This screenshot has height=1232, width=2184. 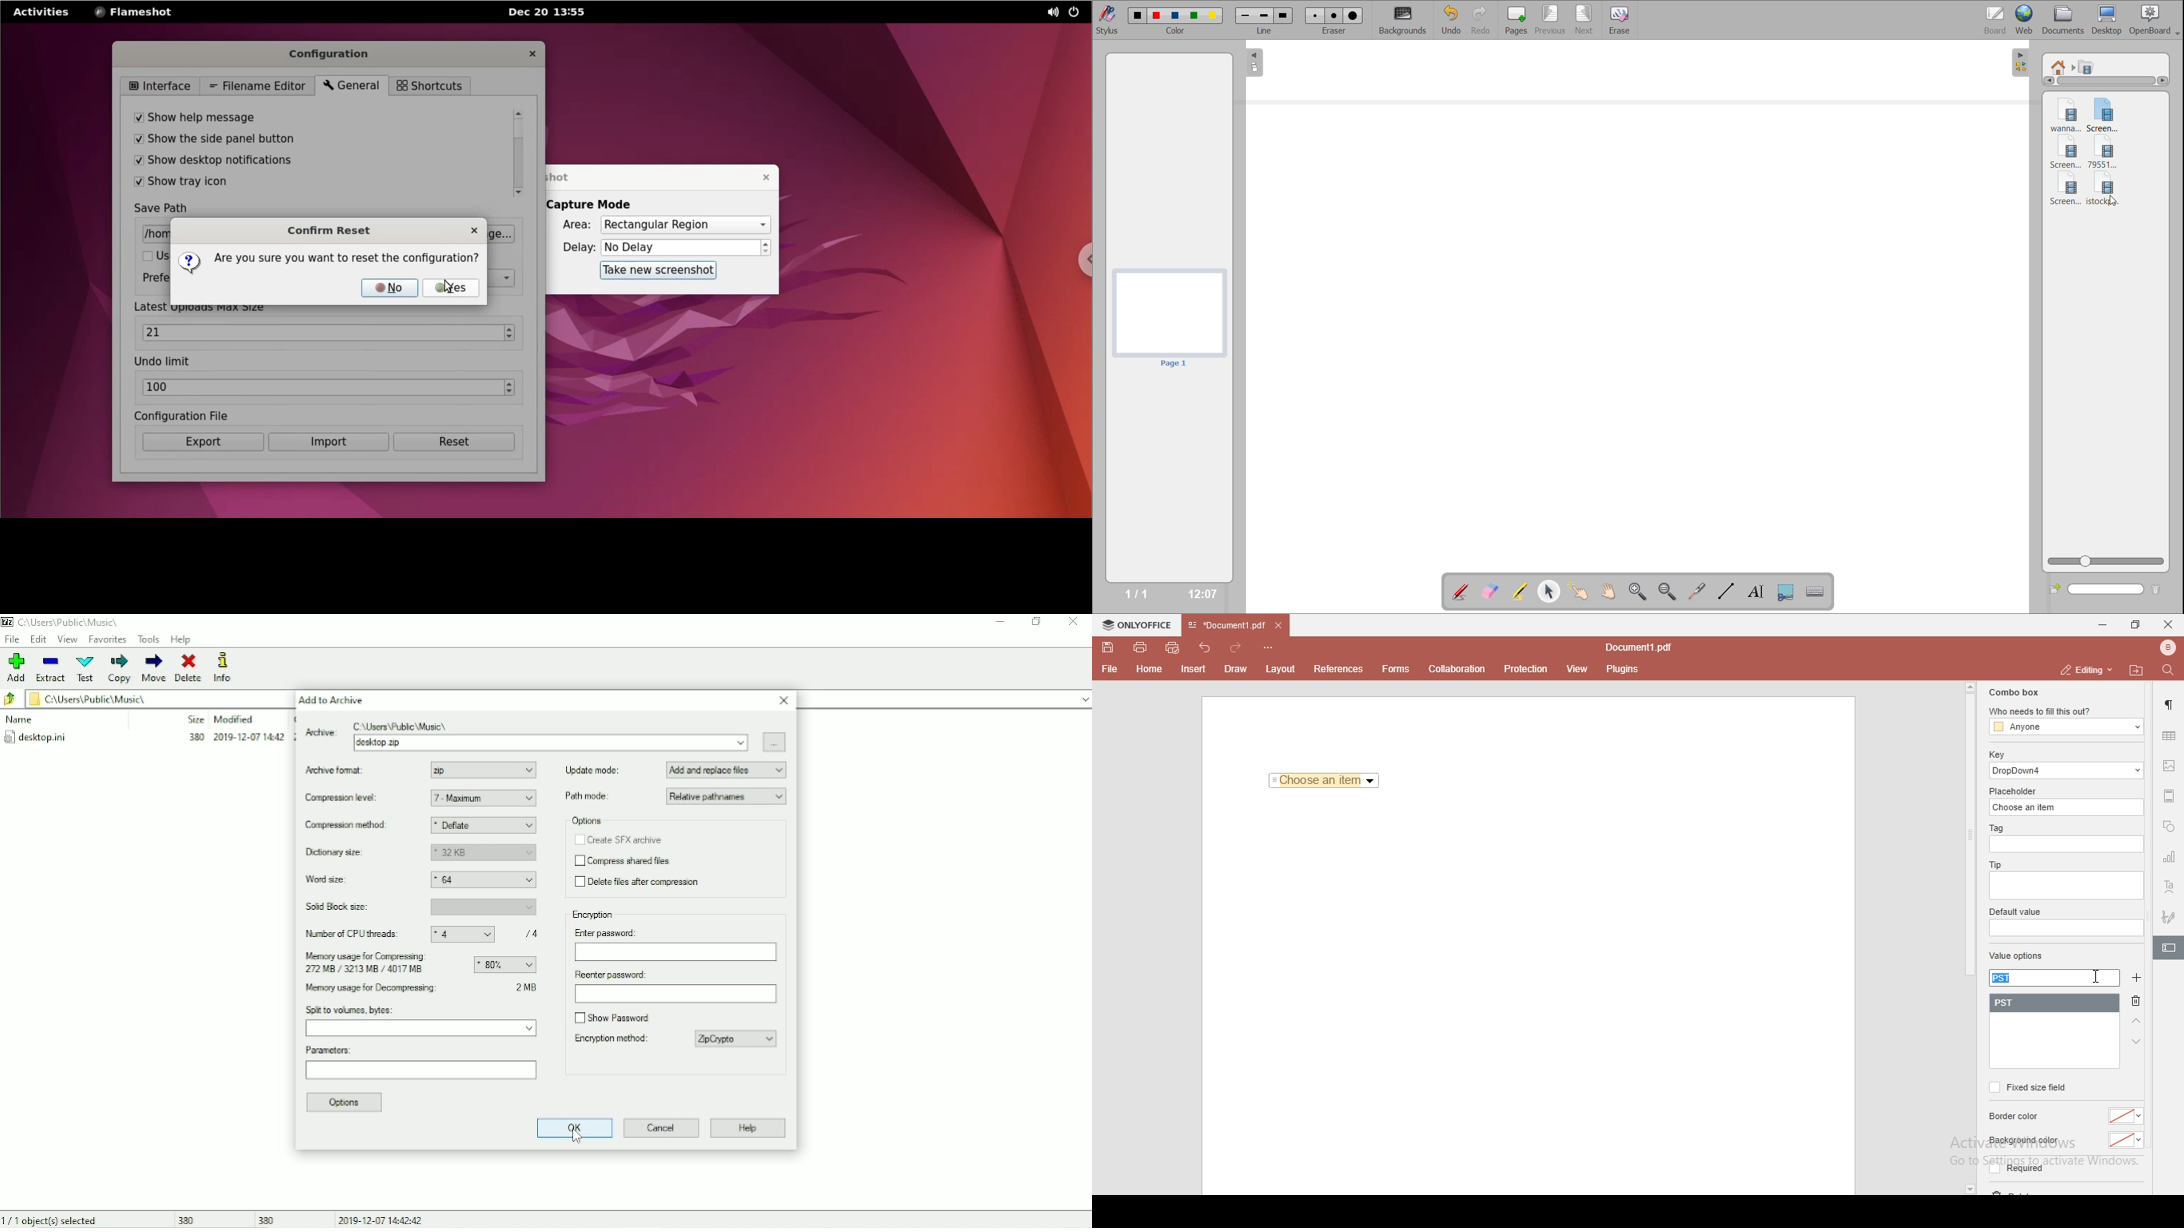 I want to click on Add to Archive, so click(x=331, y=700).